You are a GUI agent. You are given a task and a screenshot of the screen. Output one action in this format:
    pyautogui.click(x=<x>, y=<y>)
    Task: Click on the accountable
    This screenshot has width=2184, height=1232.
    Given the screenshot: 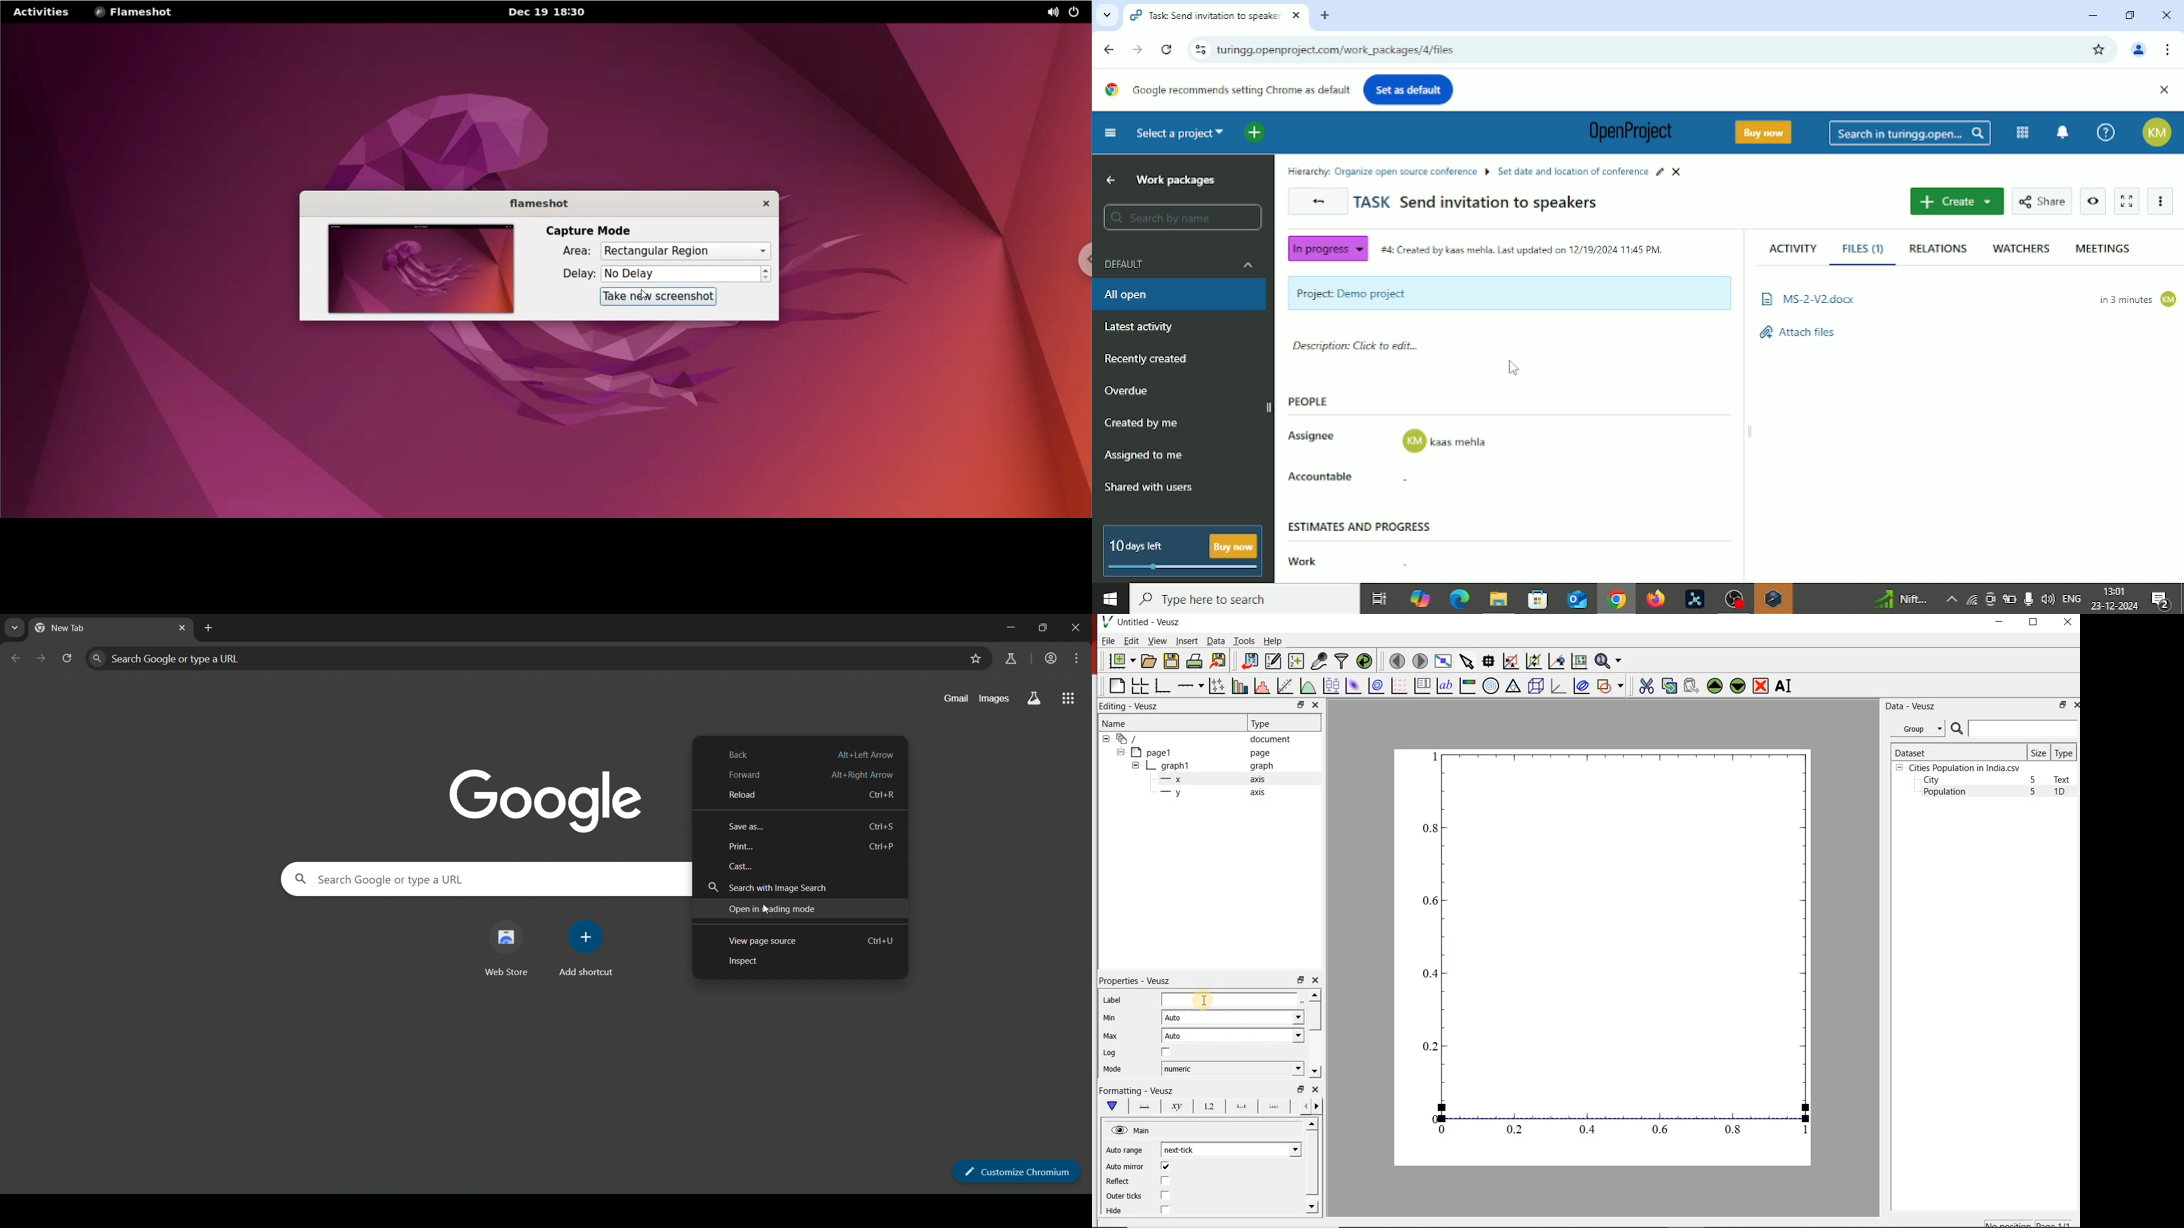 What is the action you would take?
    pyautogui.click(x=1446, y=481)
    